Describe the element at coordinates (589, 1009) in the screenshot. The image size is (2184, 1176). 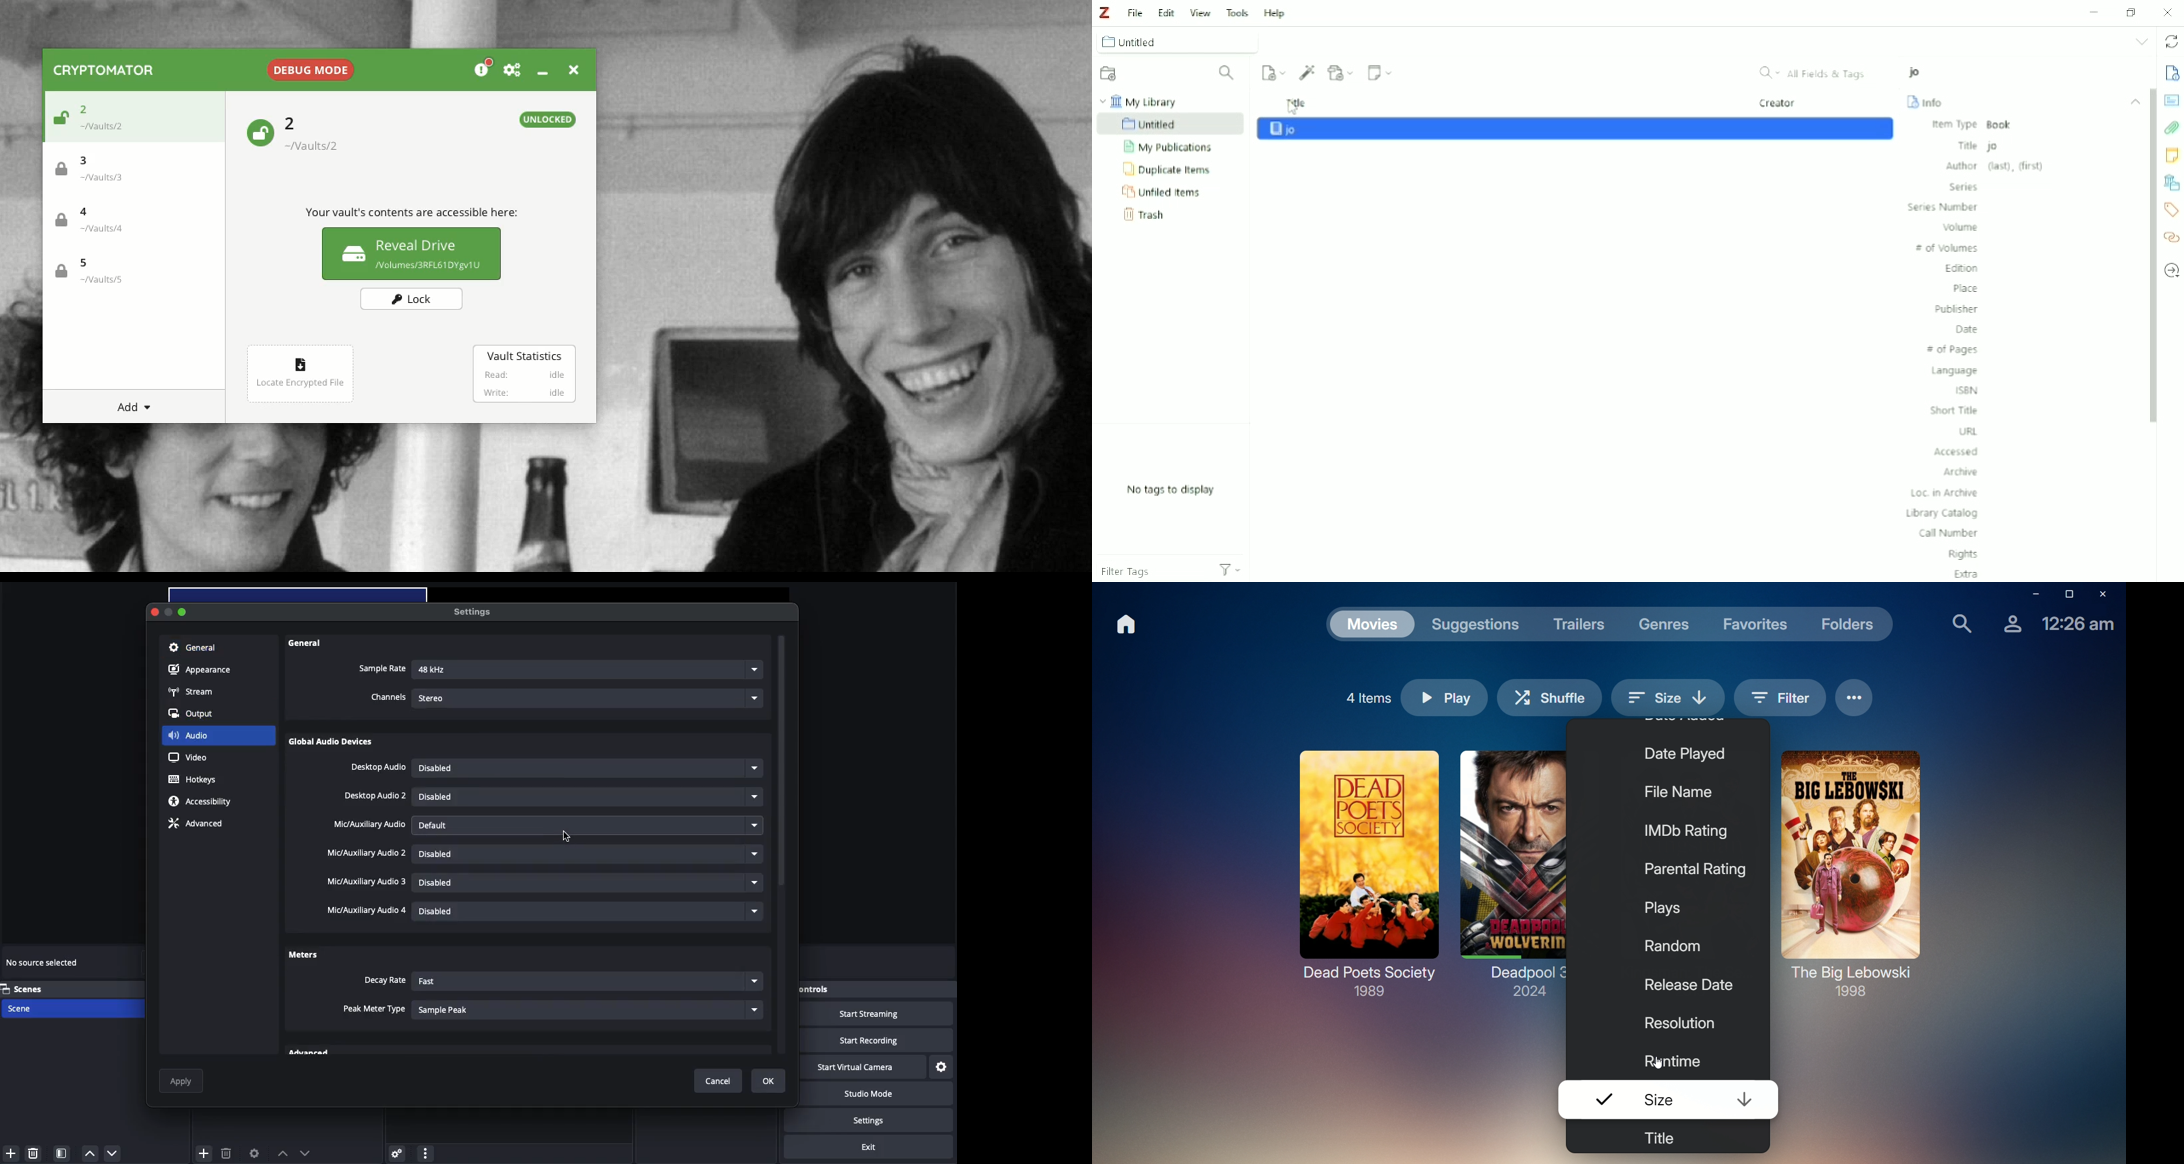
I see `Sample Peak` at that location.